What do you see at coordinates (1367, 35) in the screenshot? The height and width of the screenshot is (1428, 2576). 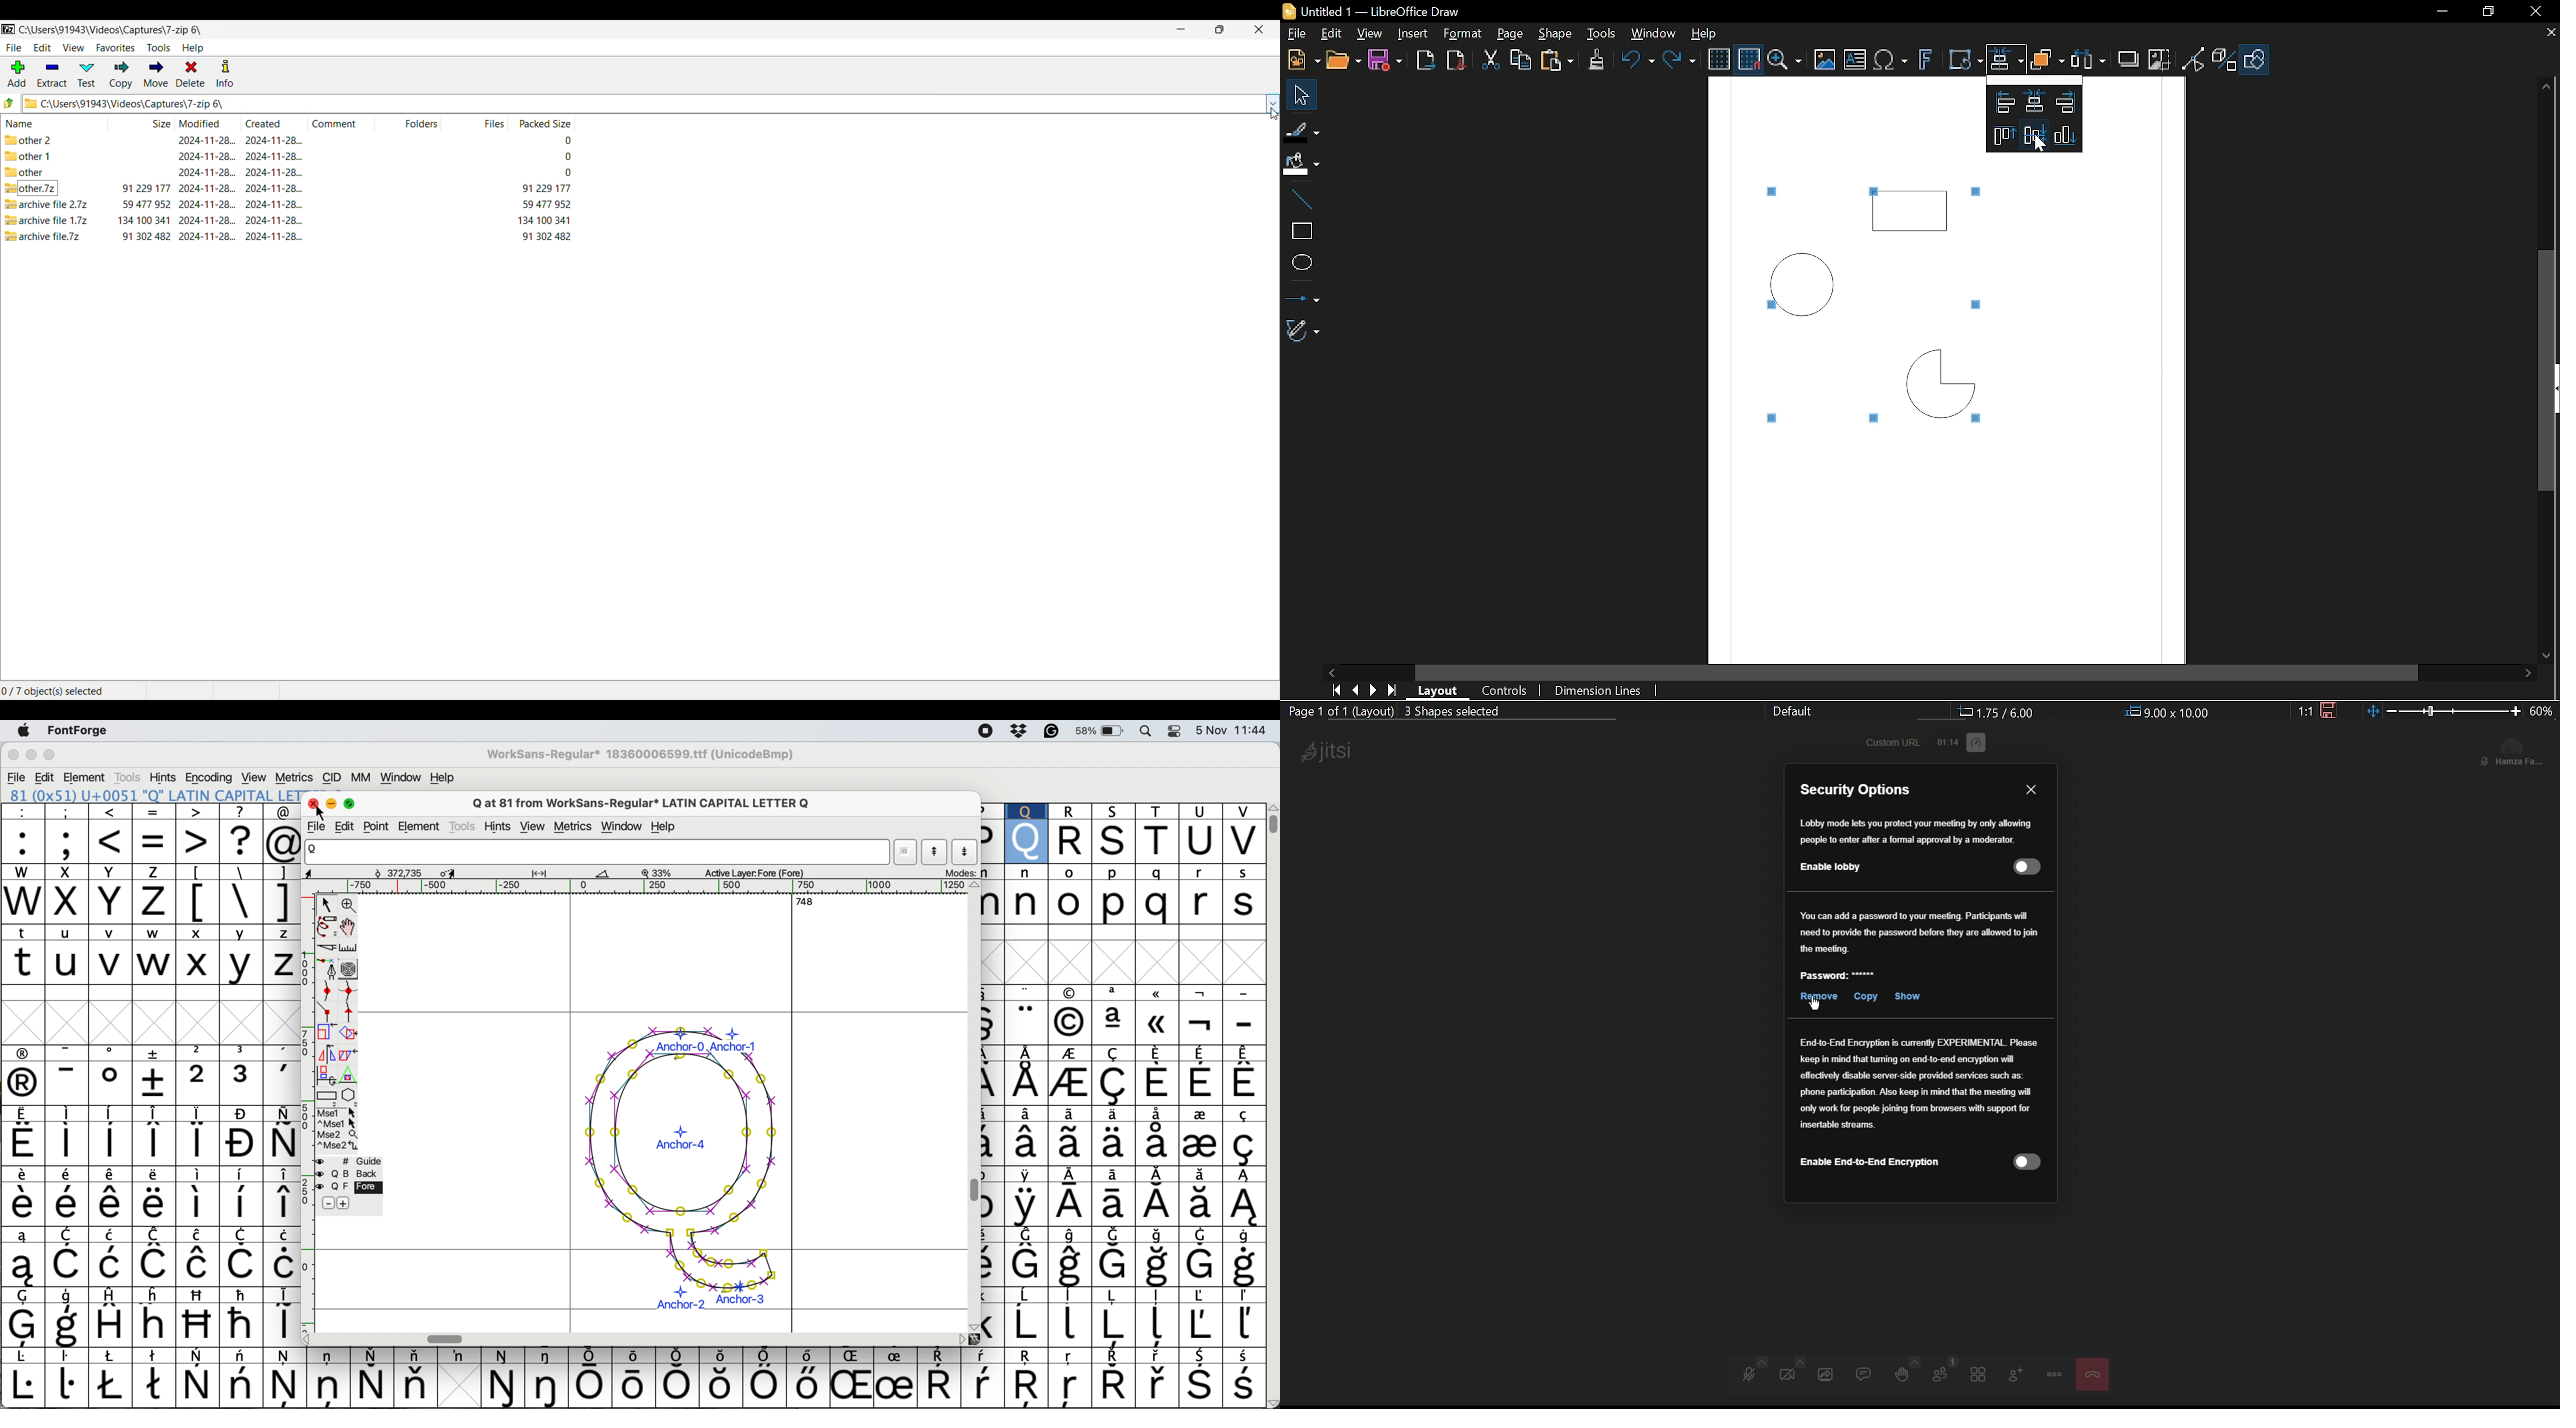 I see `View` at bounding box center [1367, 35].